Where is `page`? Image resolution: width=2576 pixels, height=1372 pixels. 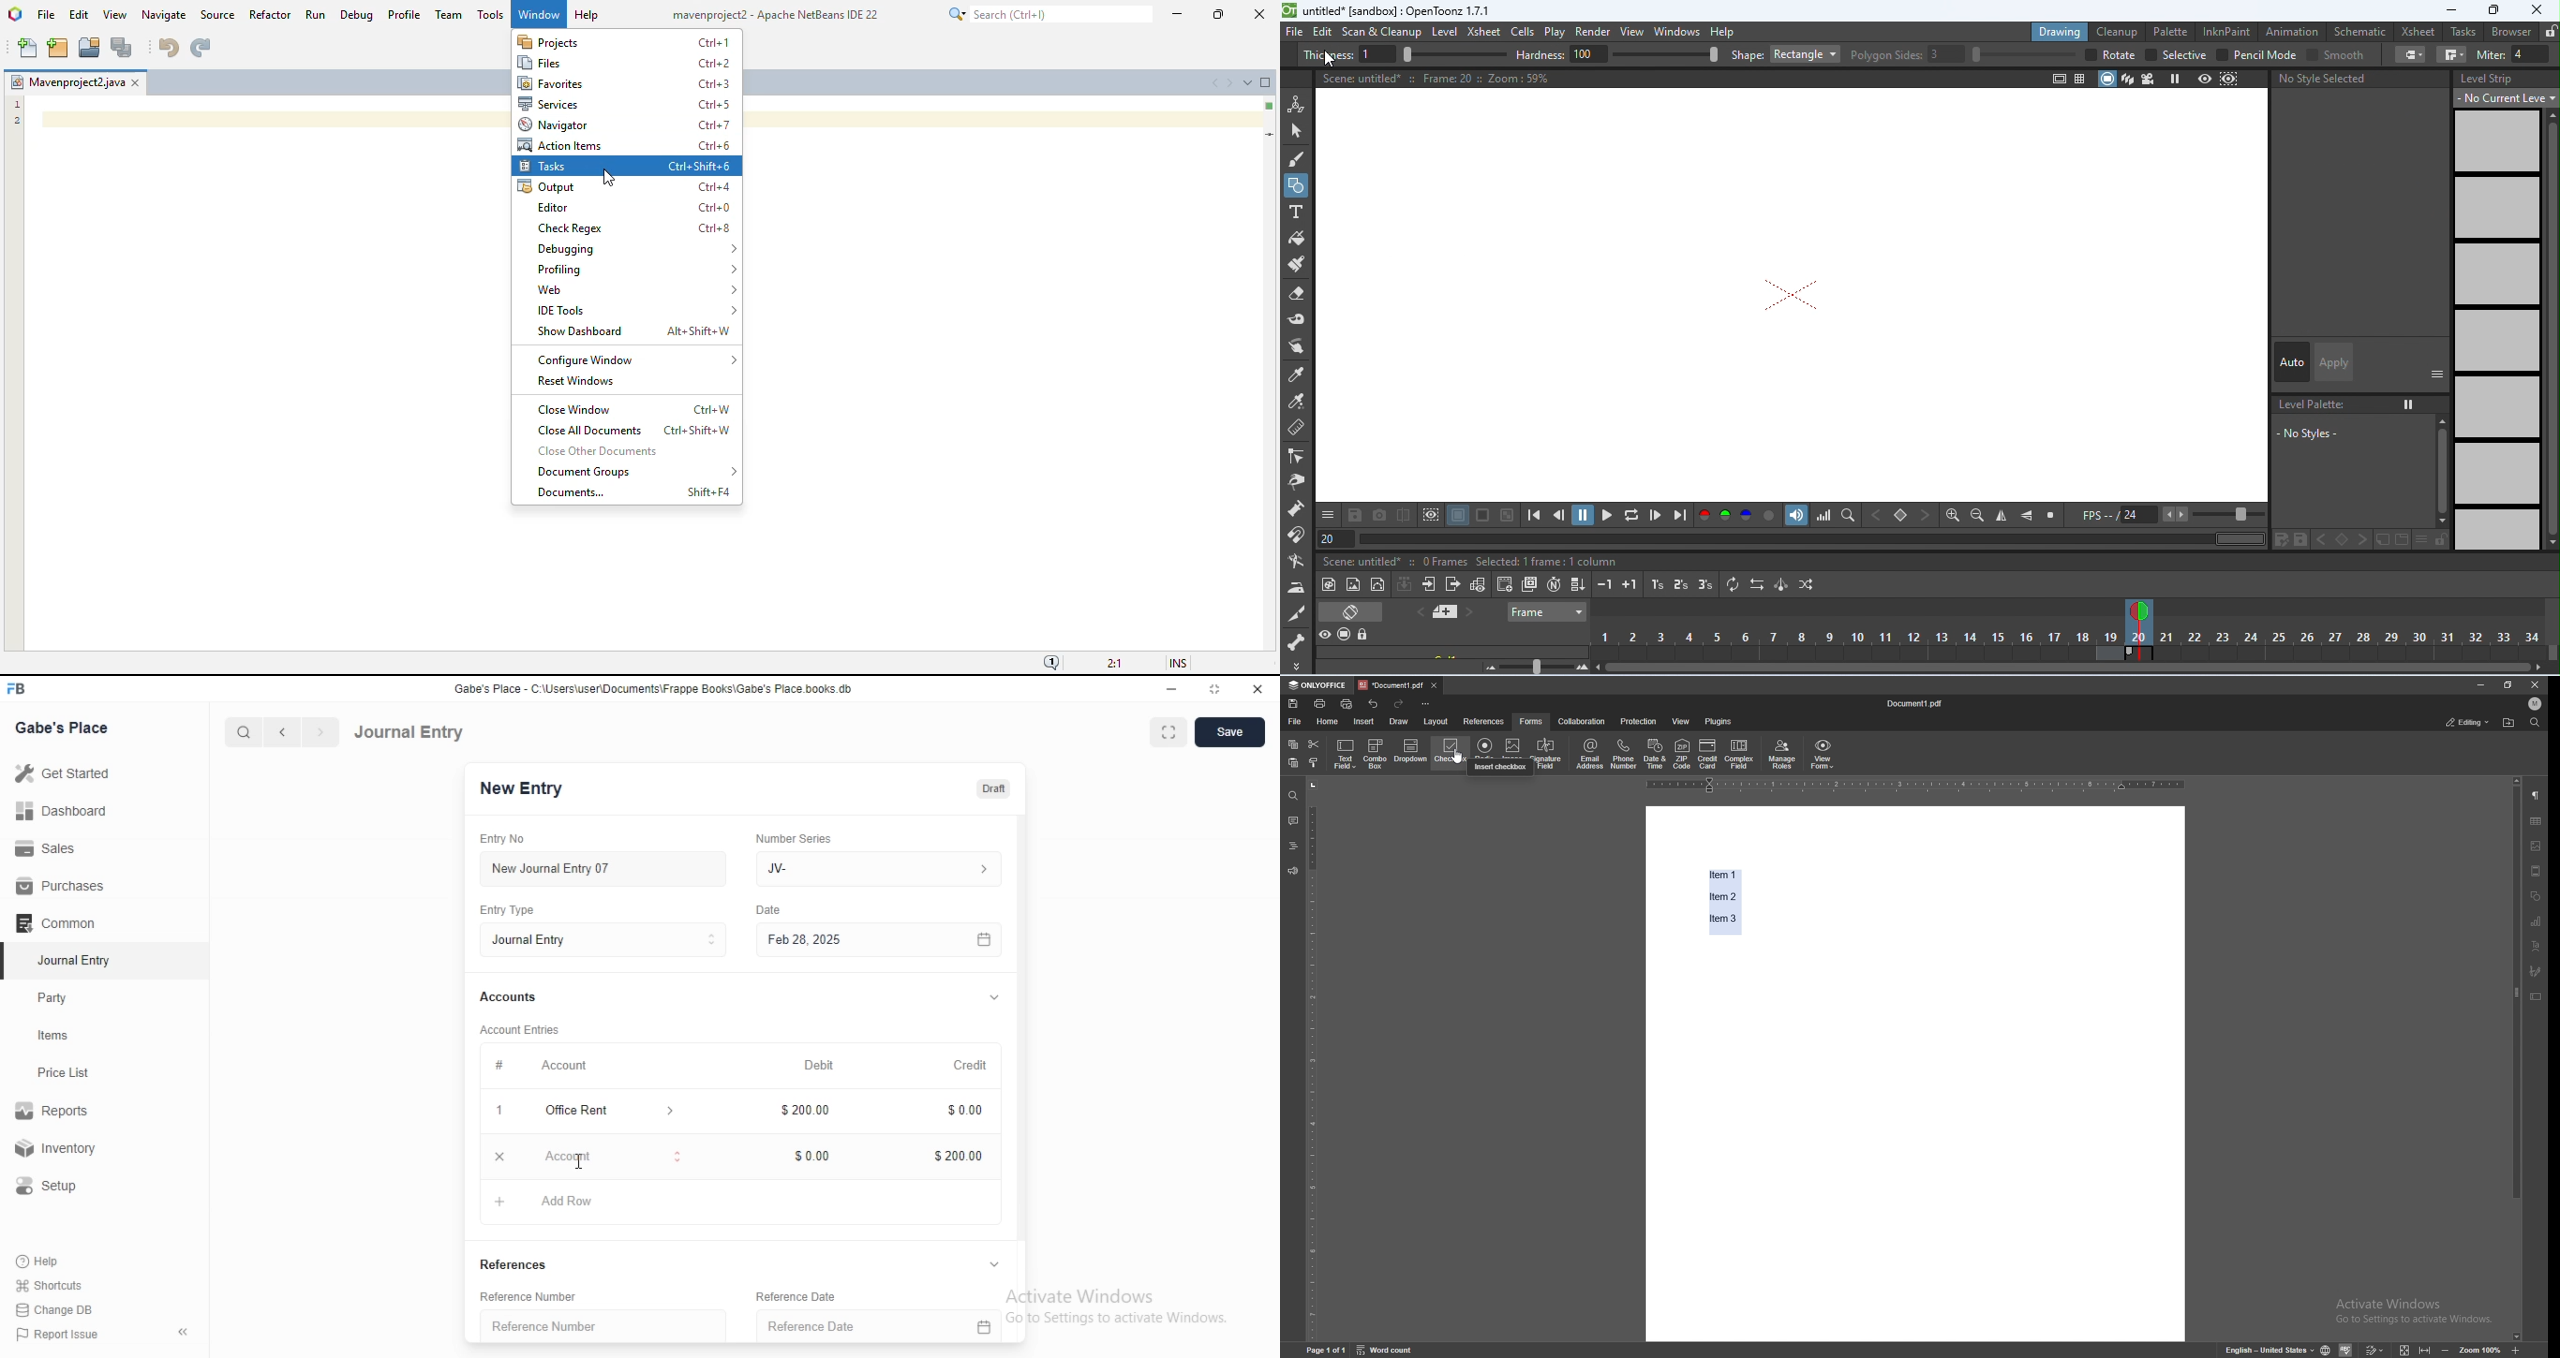
page is located at coordinates (1326, 1349).